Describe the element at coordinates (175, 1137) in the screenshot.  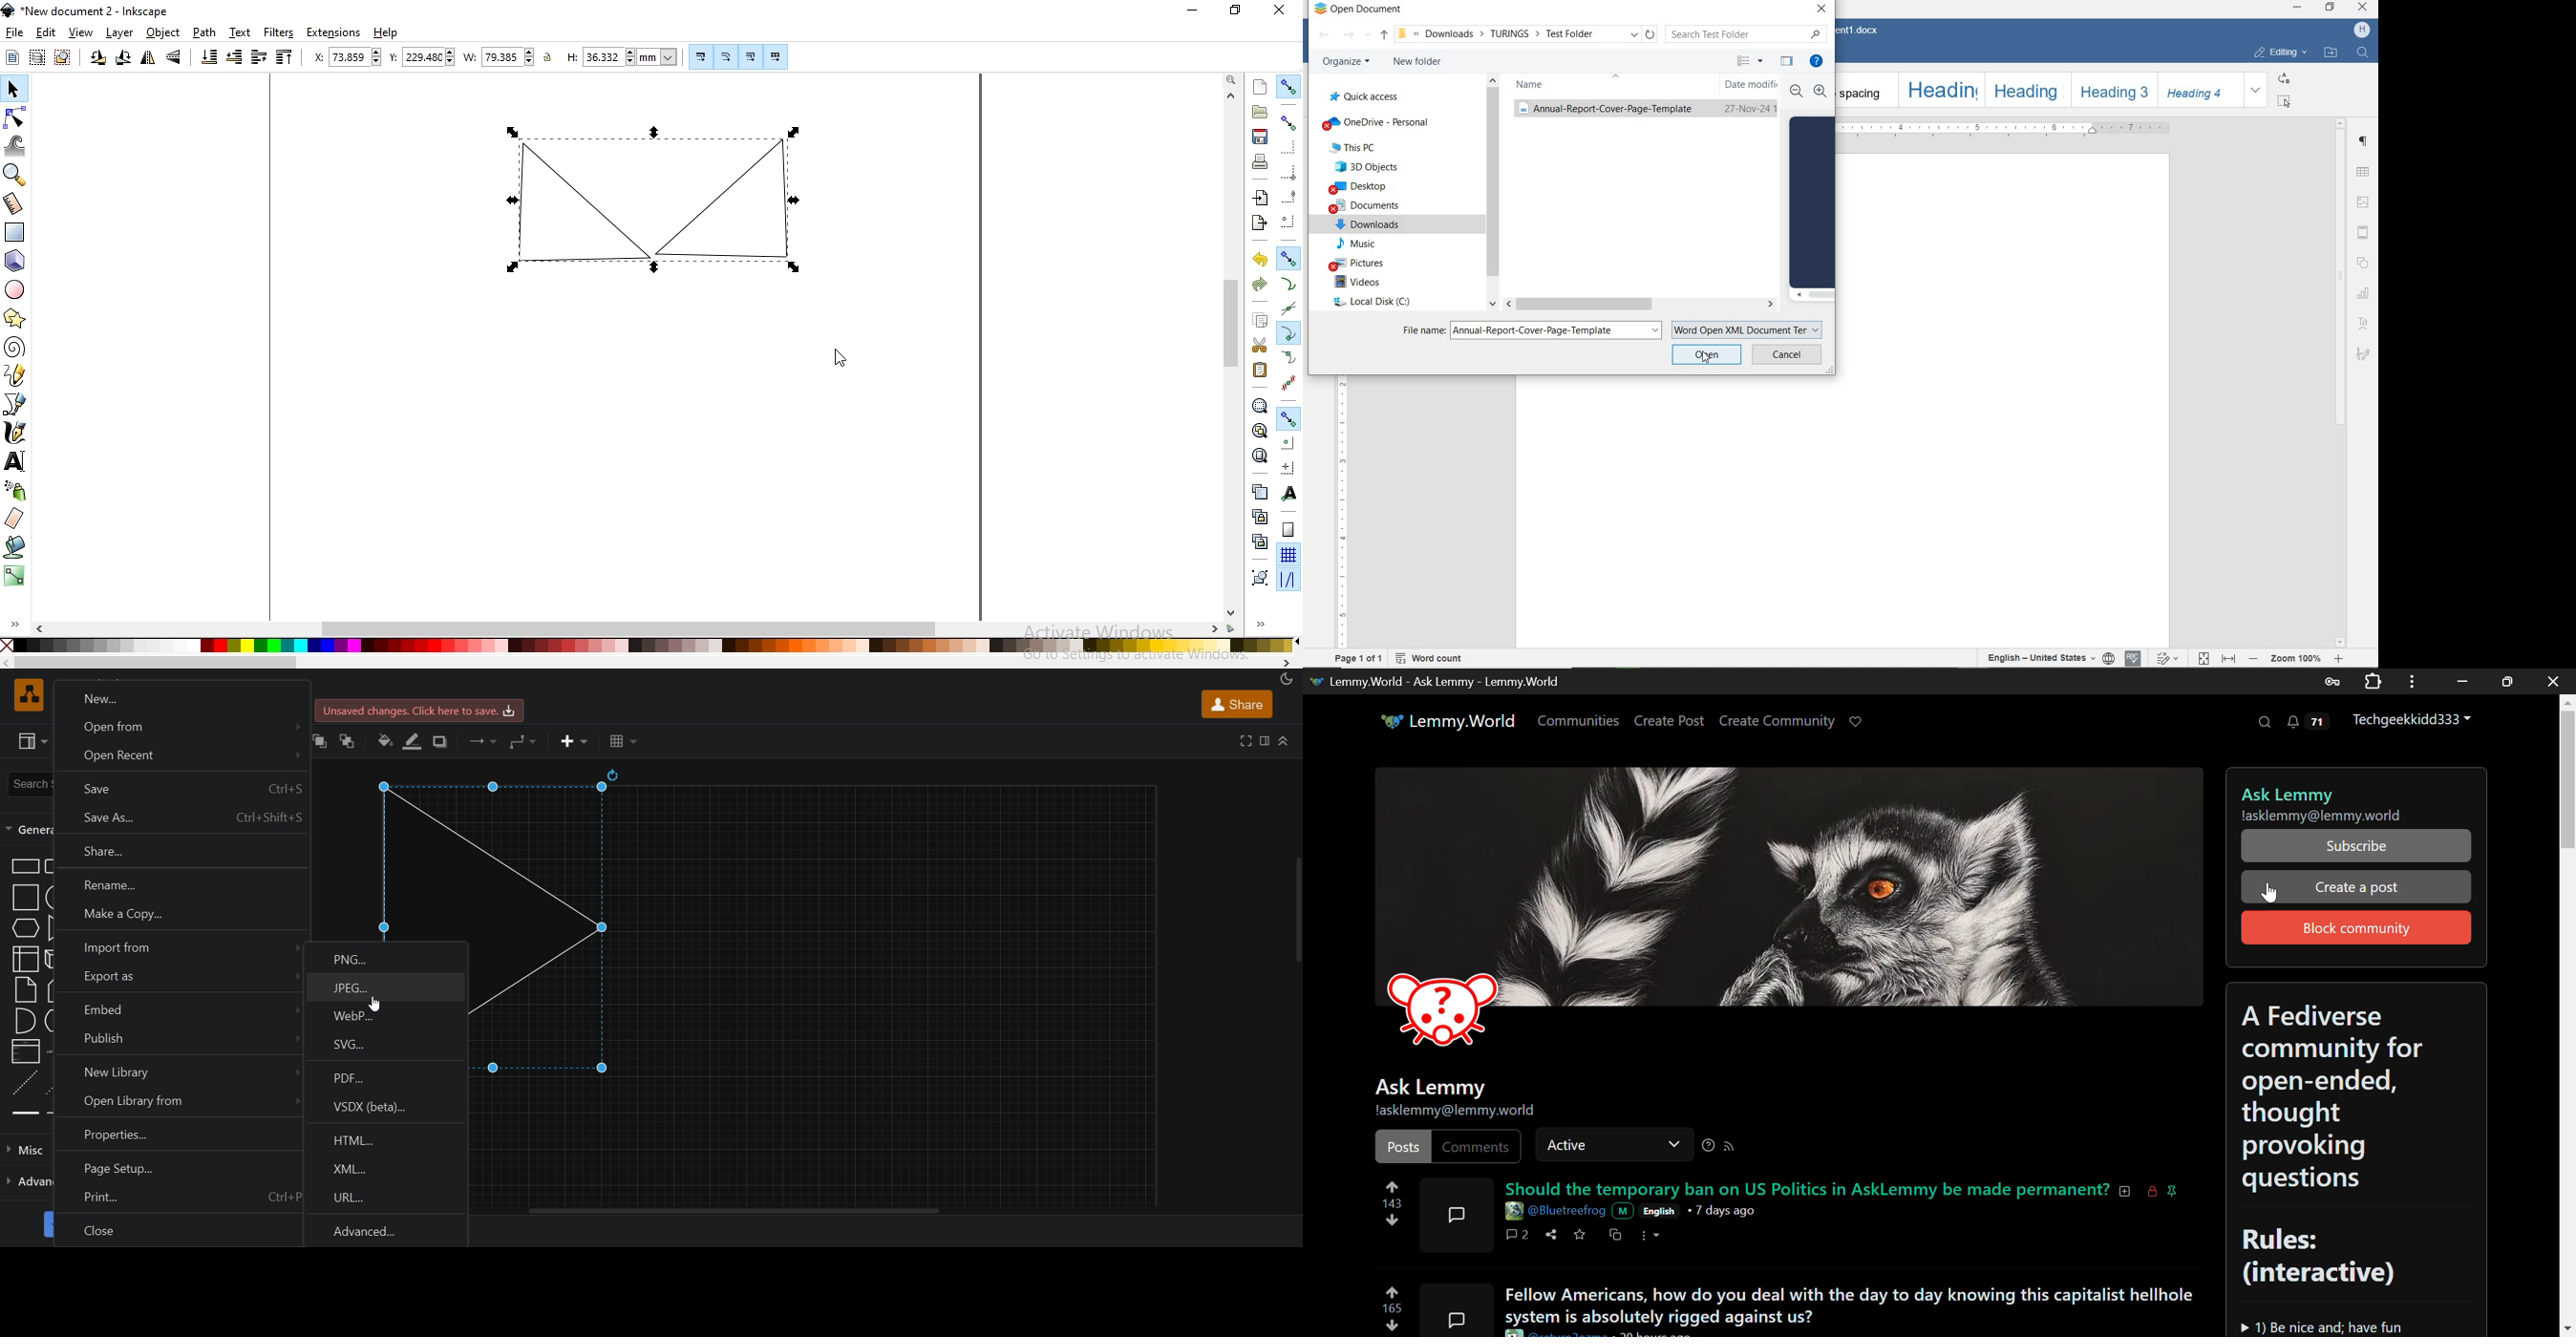
I see `properties` at that location.